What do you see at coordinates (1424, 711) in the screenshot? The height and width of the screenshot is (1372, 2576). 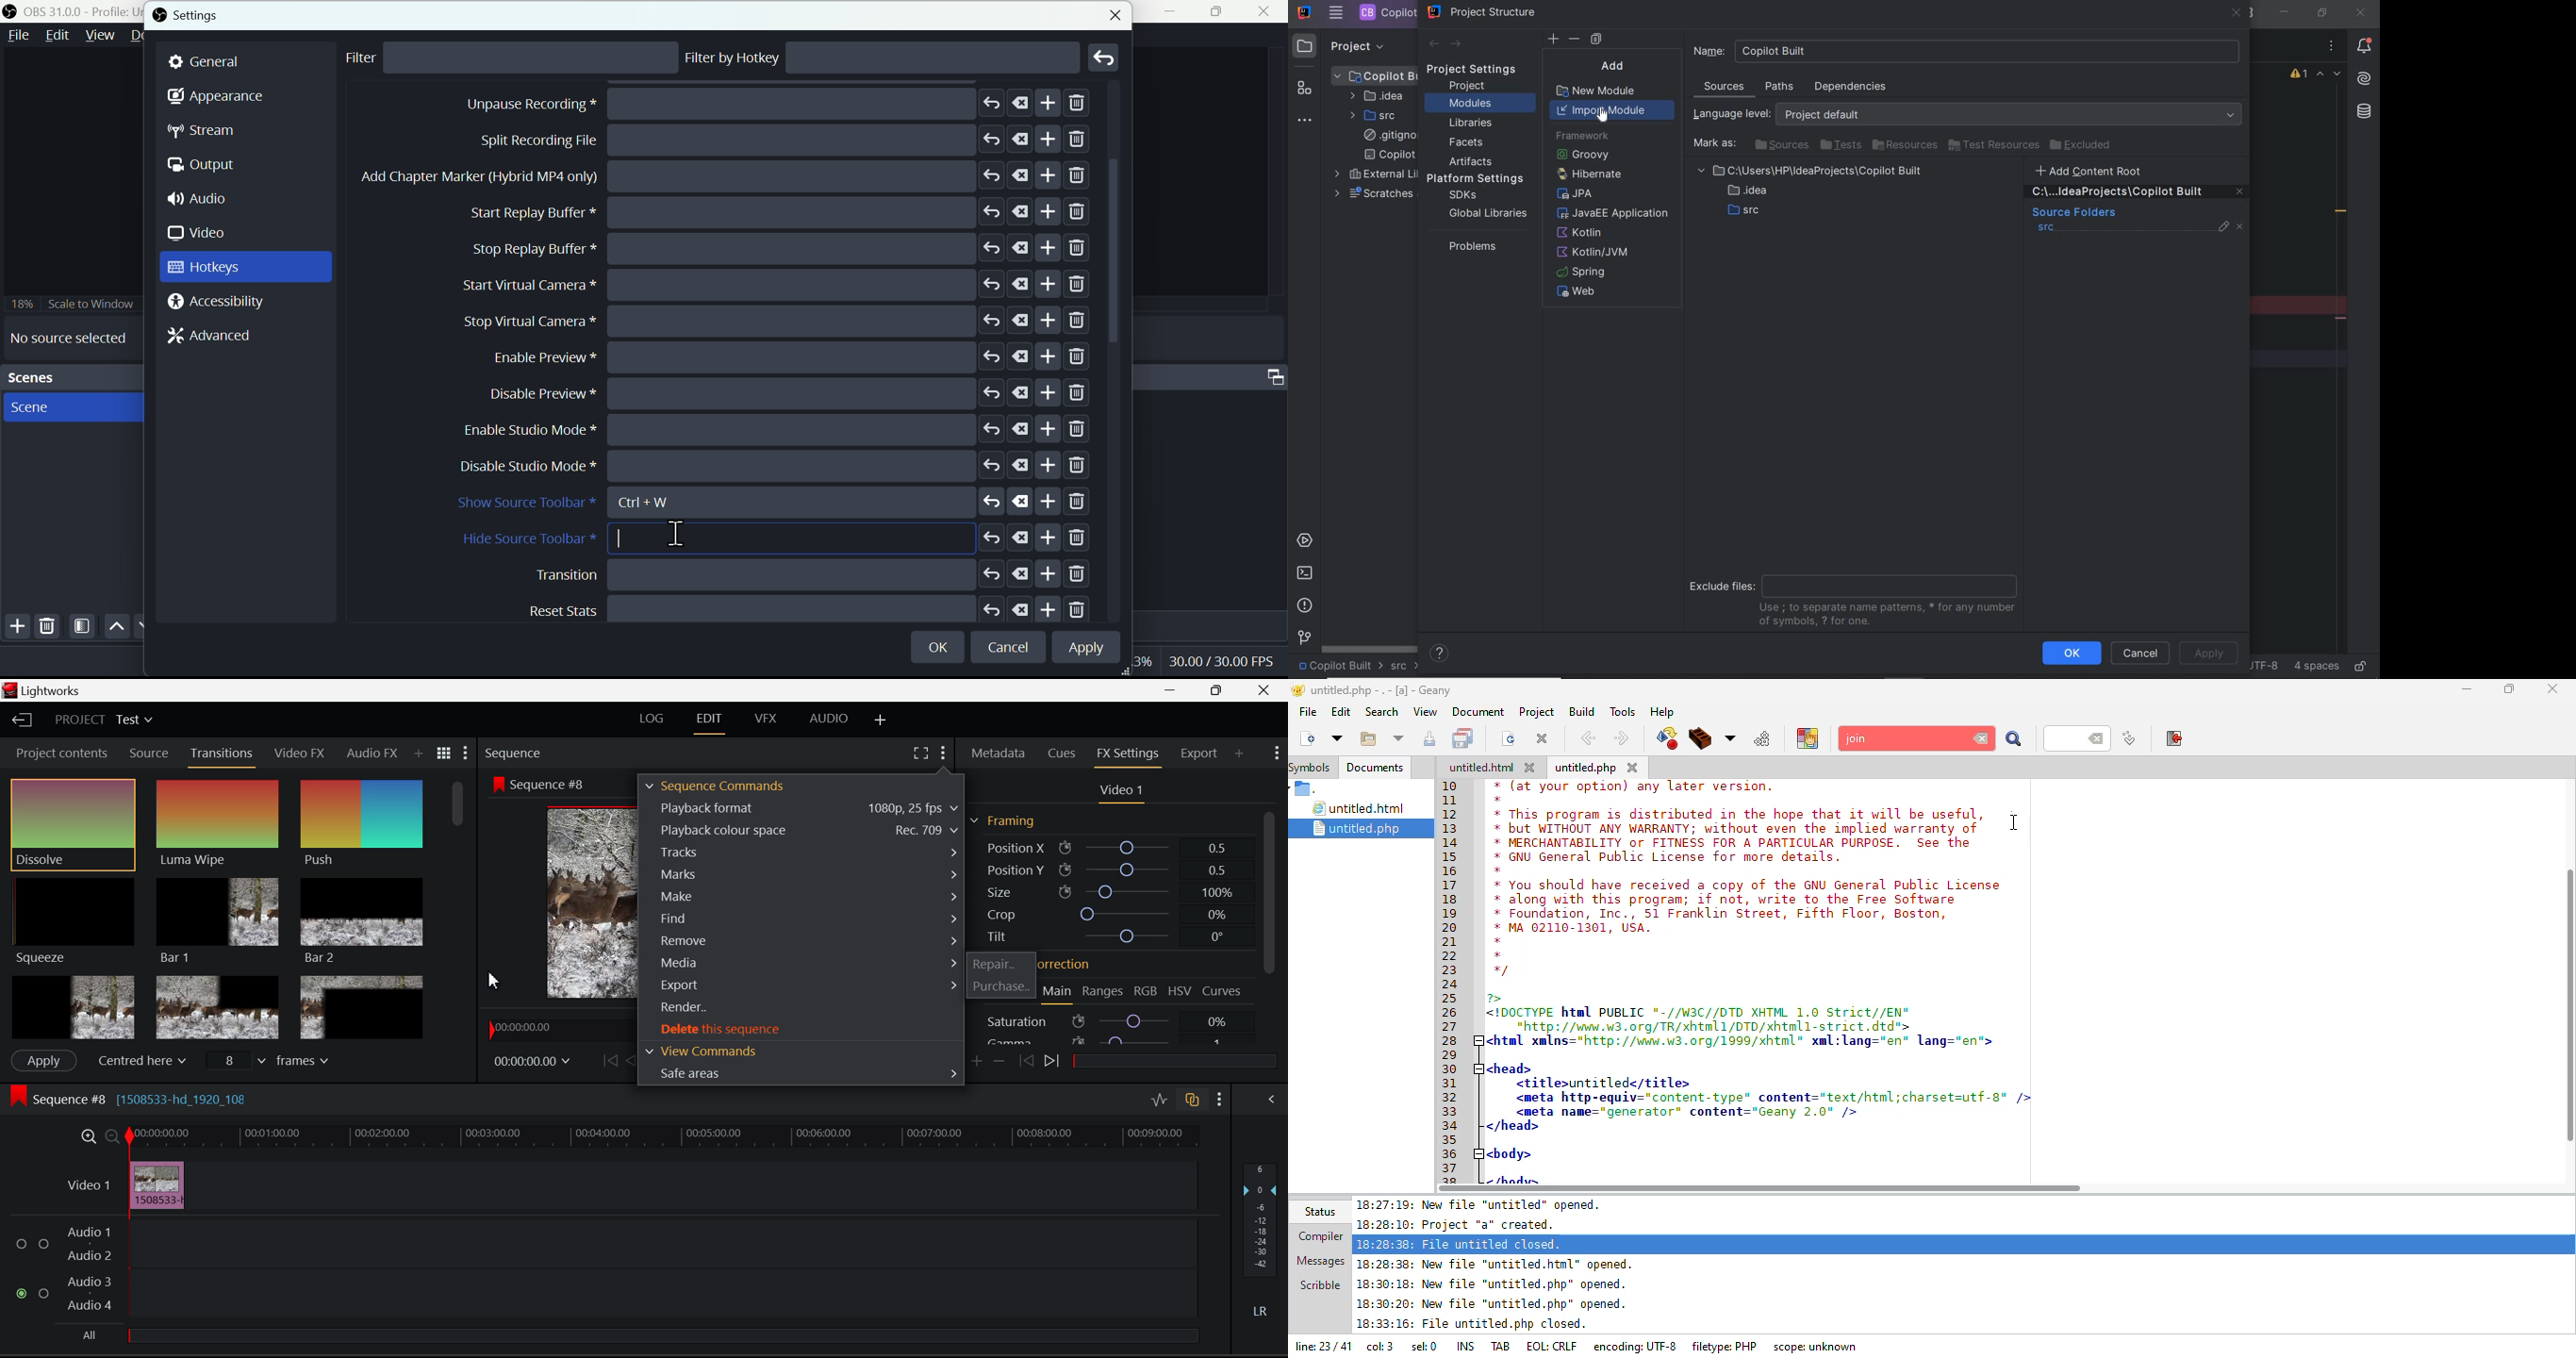 I see `view` at bounding box center [1424, 711].